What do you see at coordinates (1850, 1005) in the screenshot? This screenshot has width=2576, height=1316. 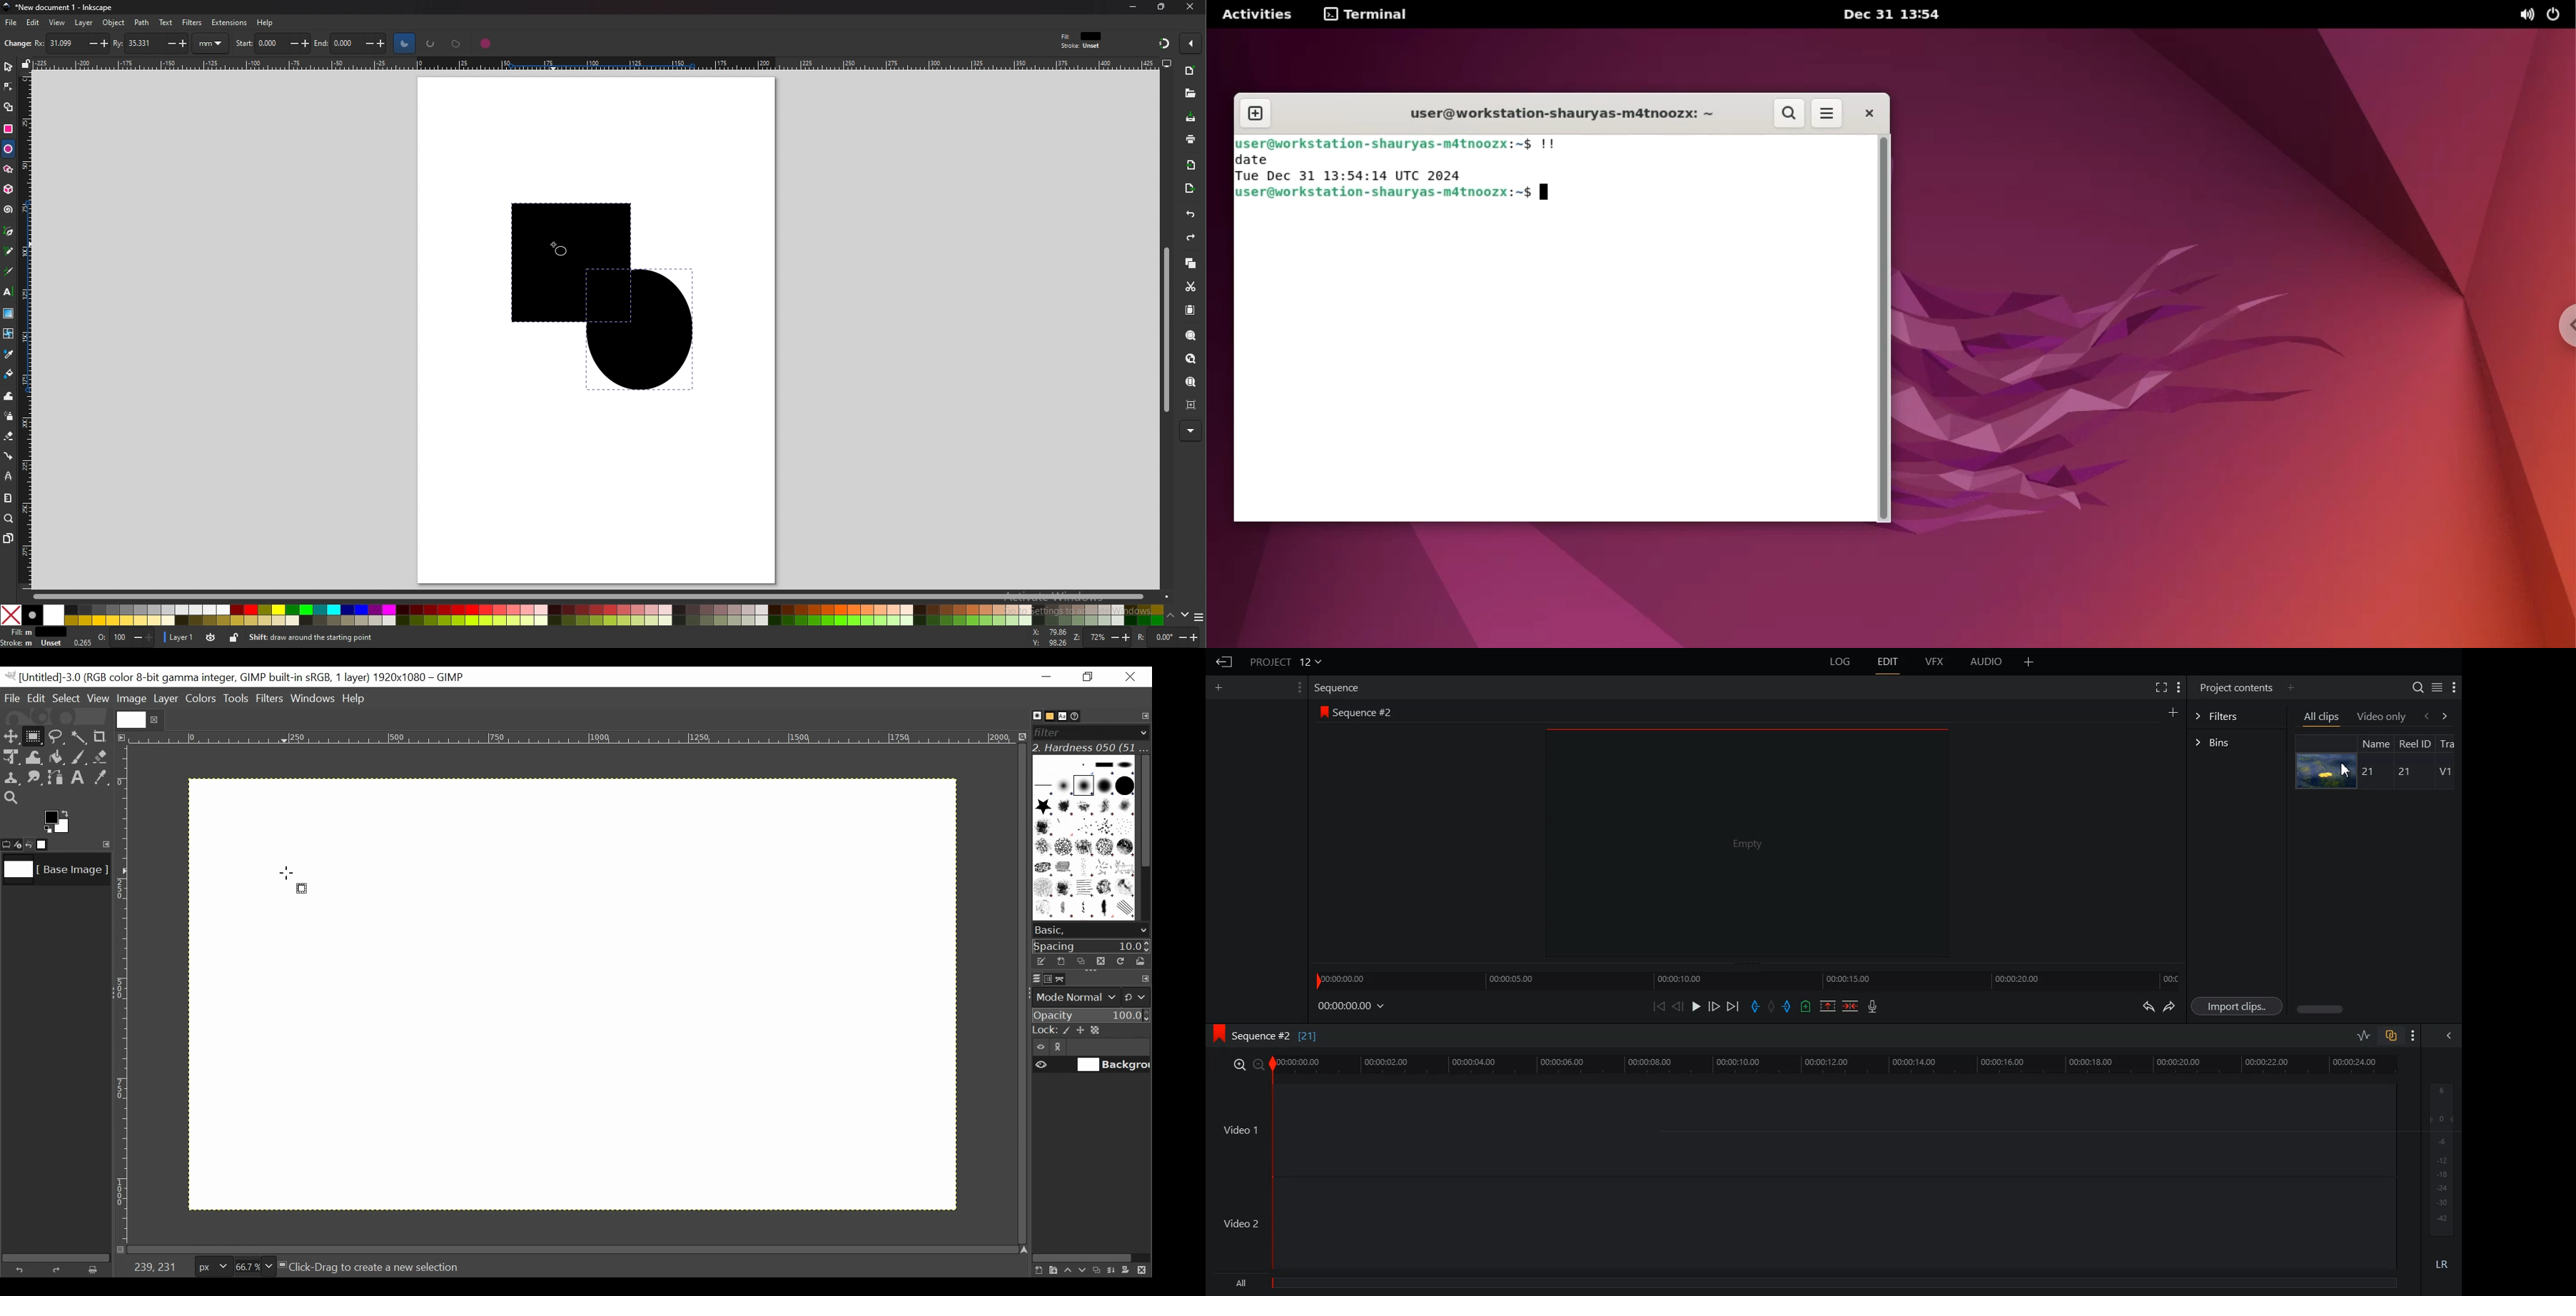 I see `Delete` at bounding box center [1850, 1005].